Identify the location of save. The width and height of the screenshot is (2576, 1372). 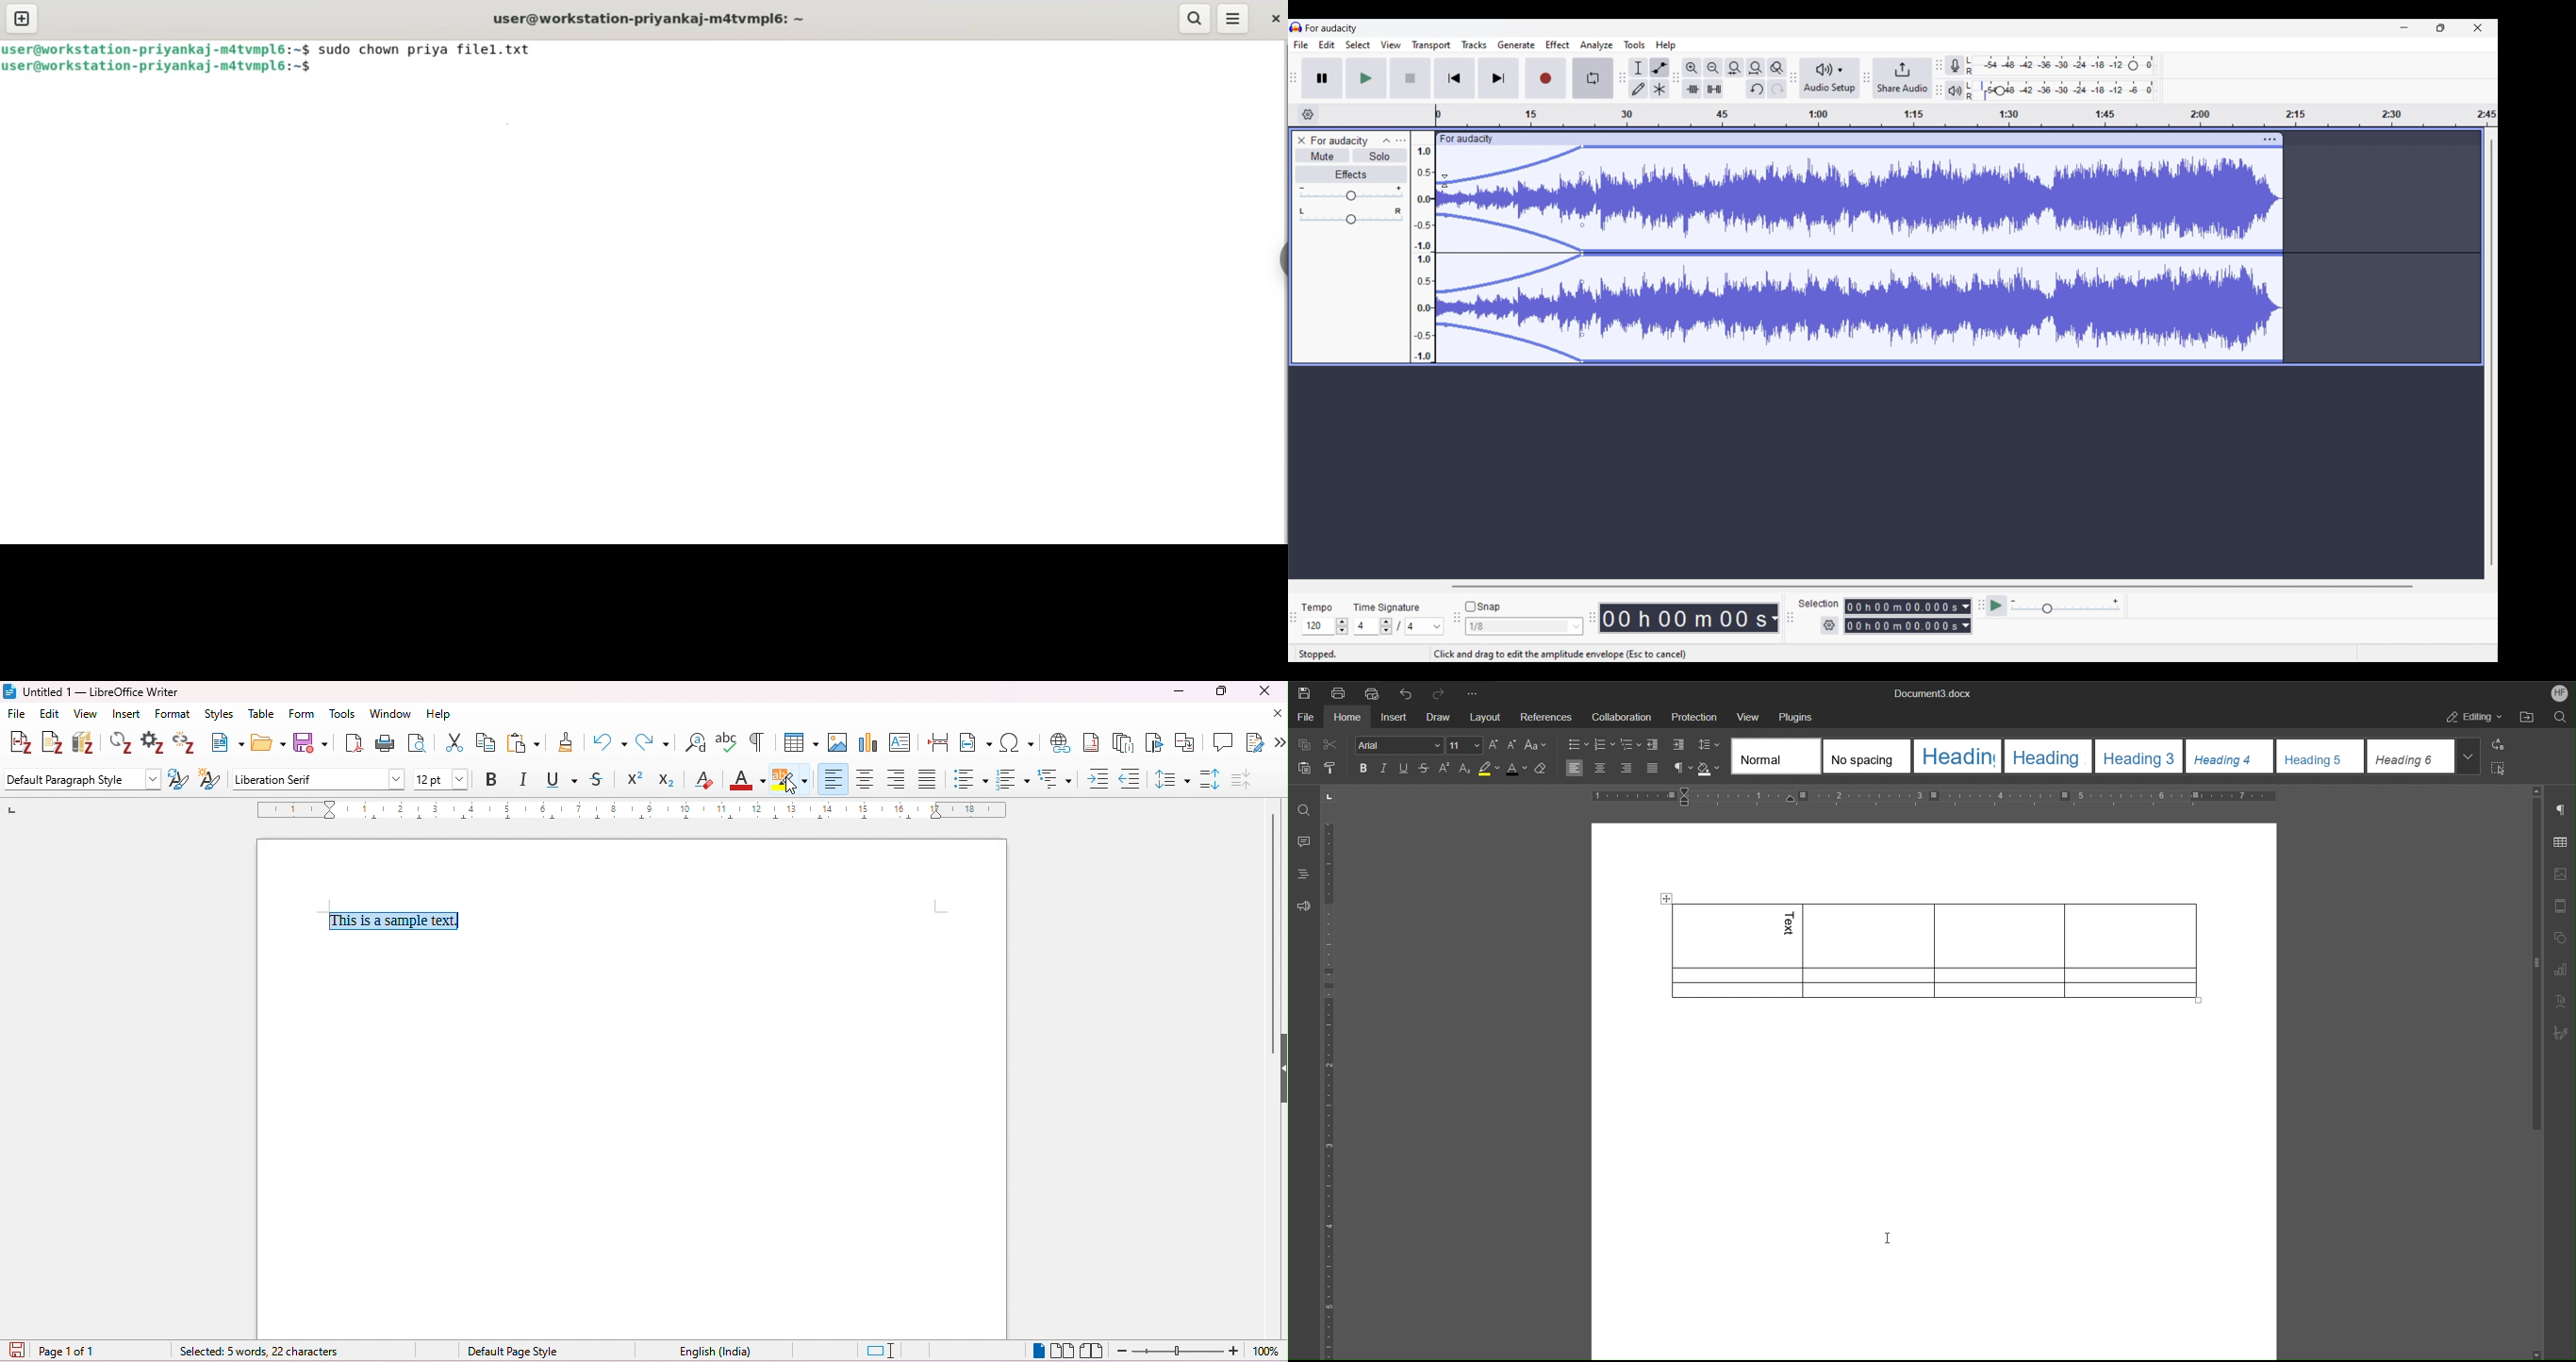
(312, 744).